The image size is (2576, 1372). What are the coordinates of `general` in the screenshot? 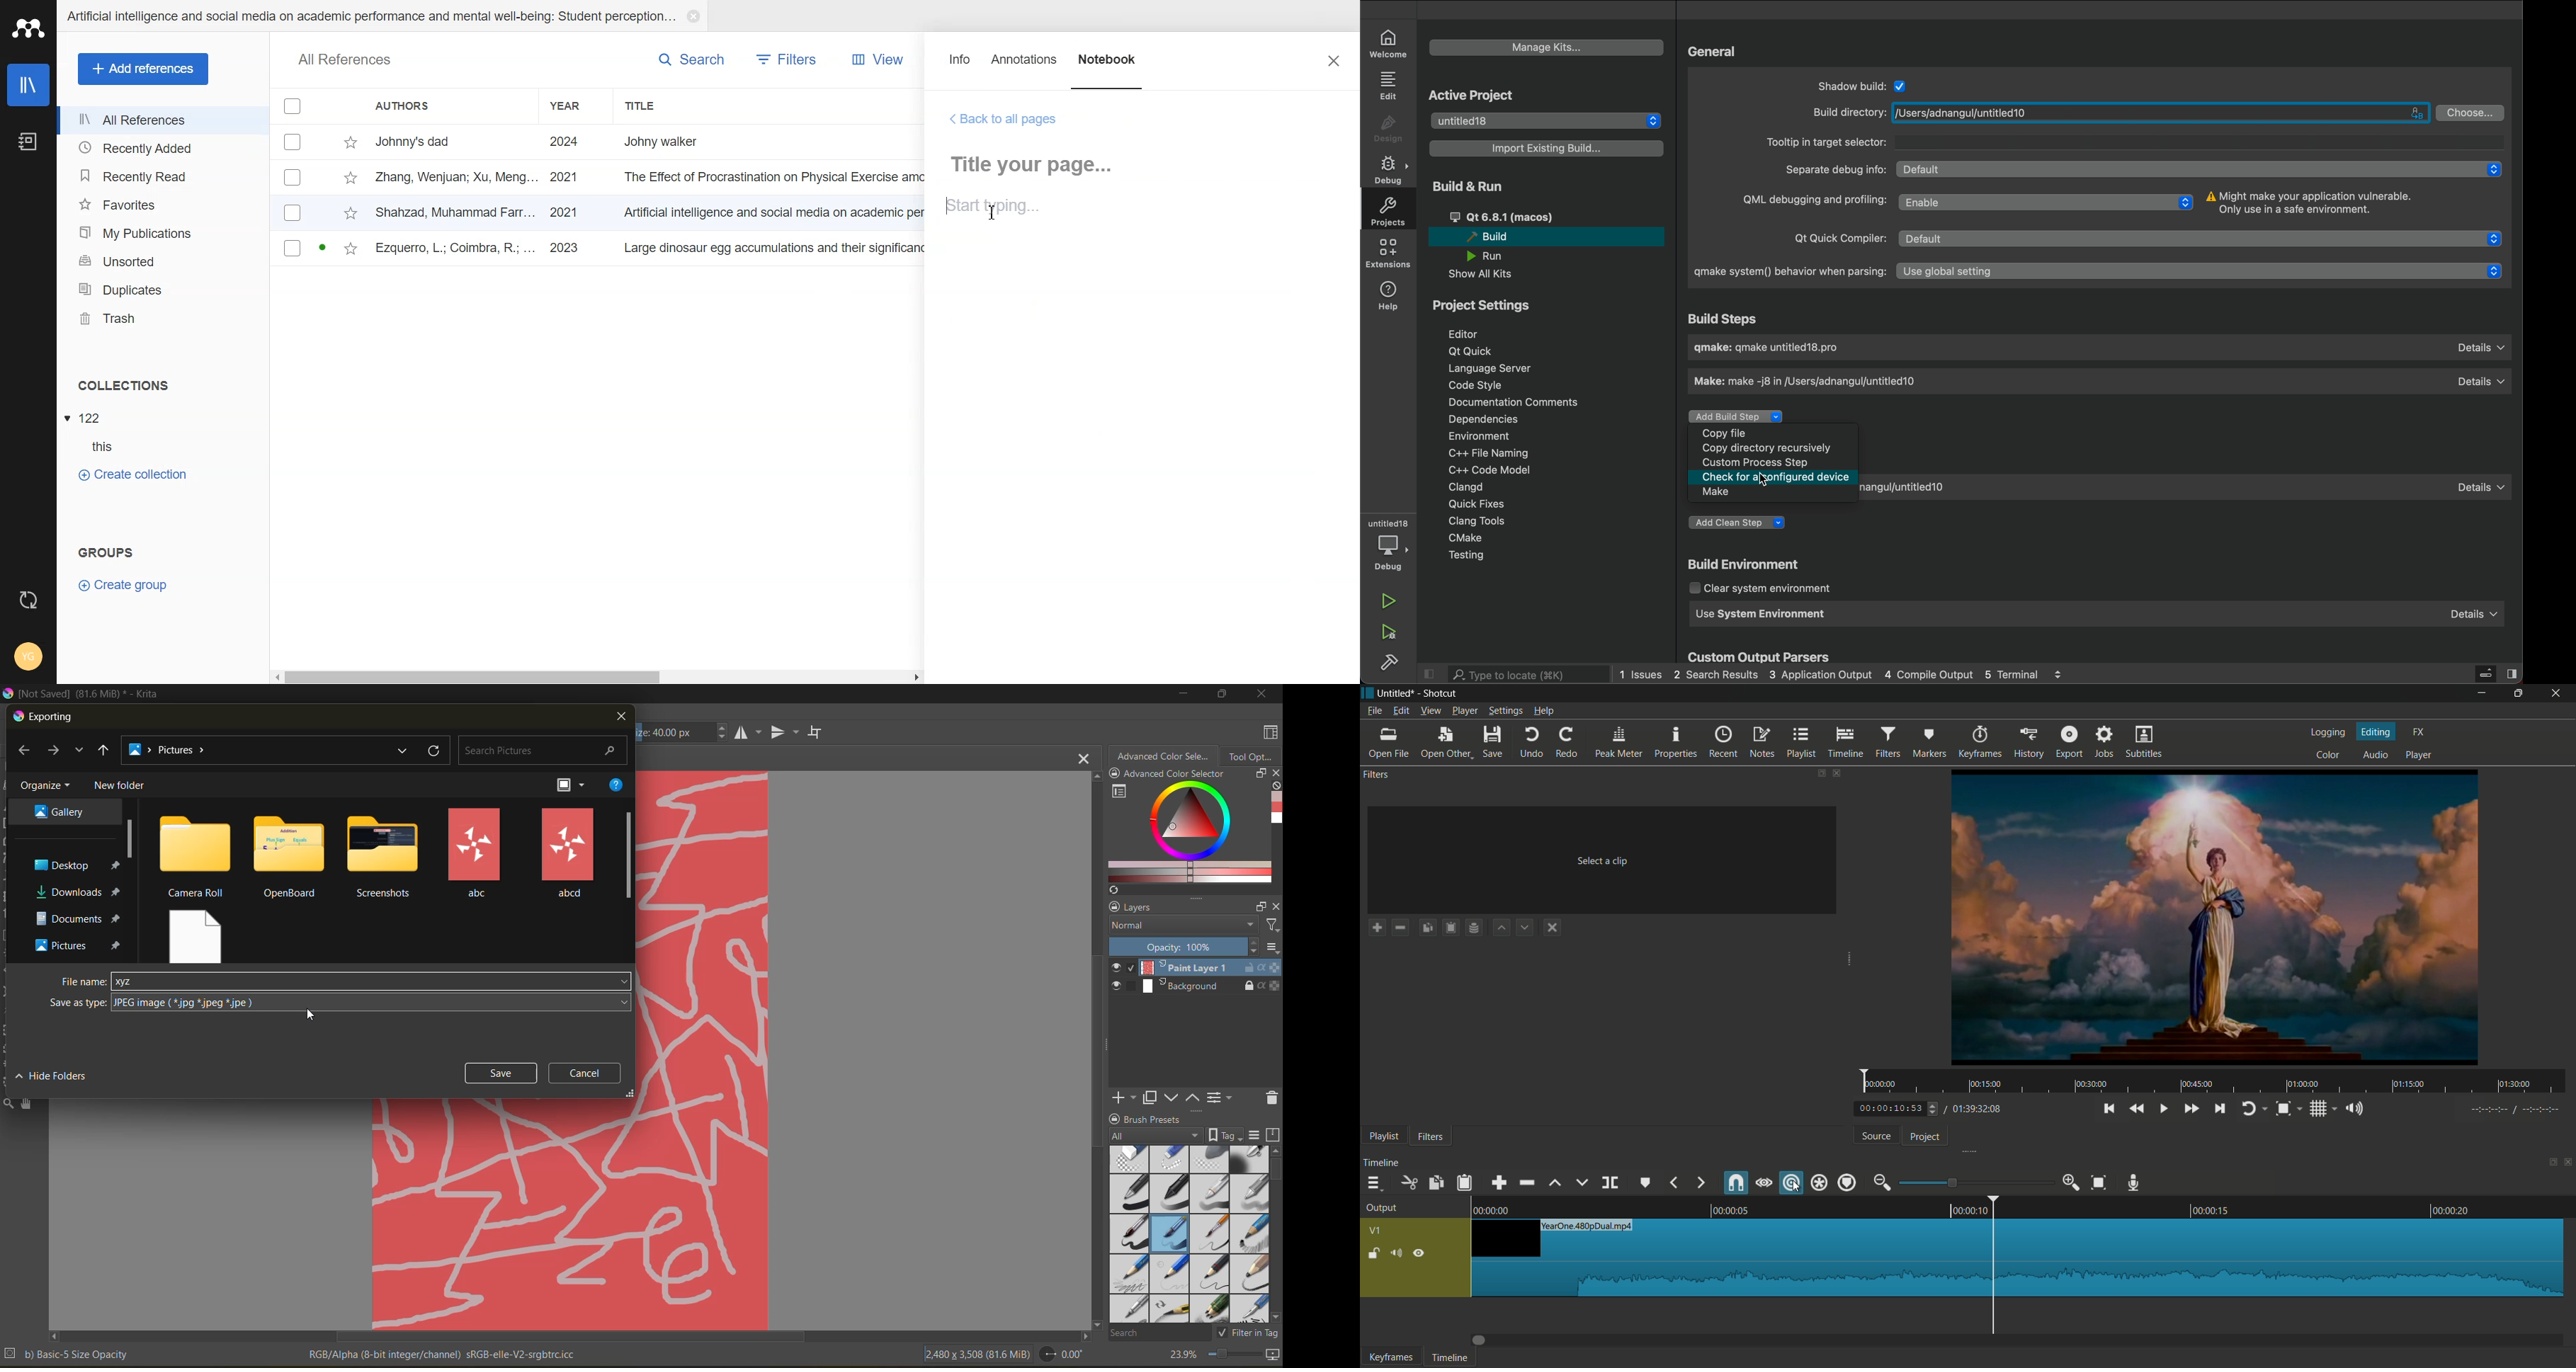 It's located at (1721, 51).